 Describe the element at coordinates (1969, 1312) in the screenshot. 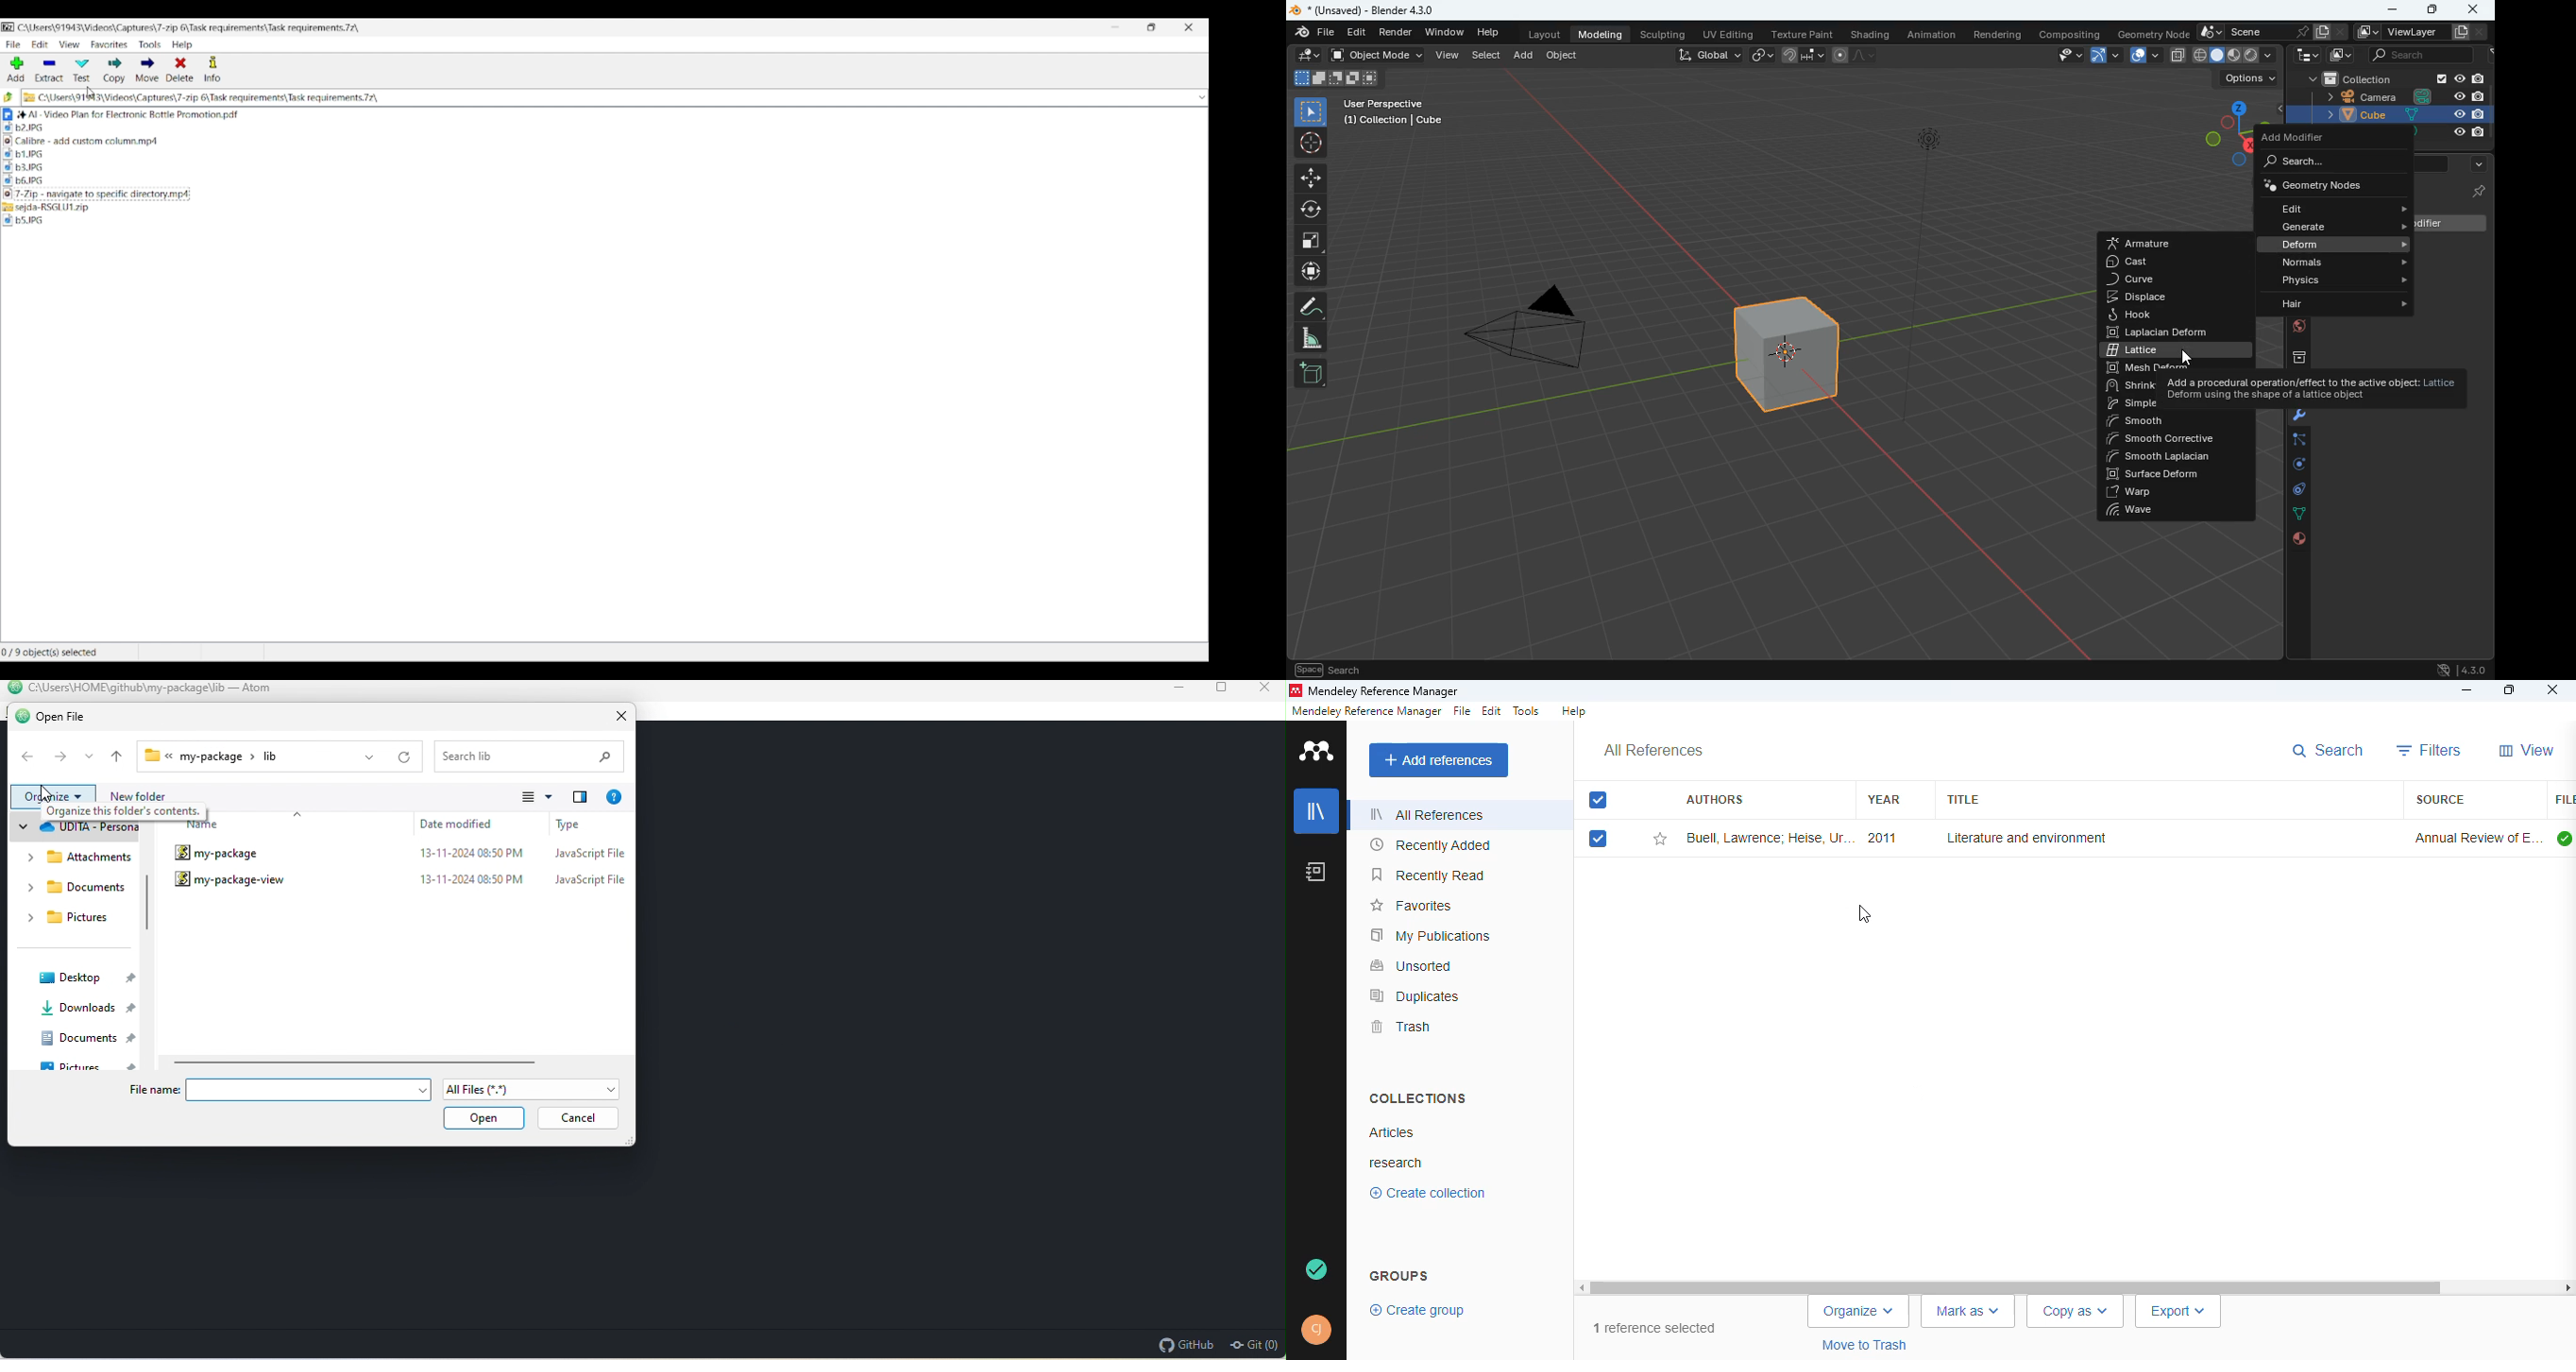

I see `mark as` at that location.